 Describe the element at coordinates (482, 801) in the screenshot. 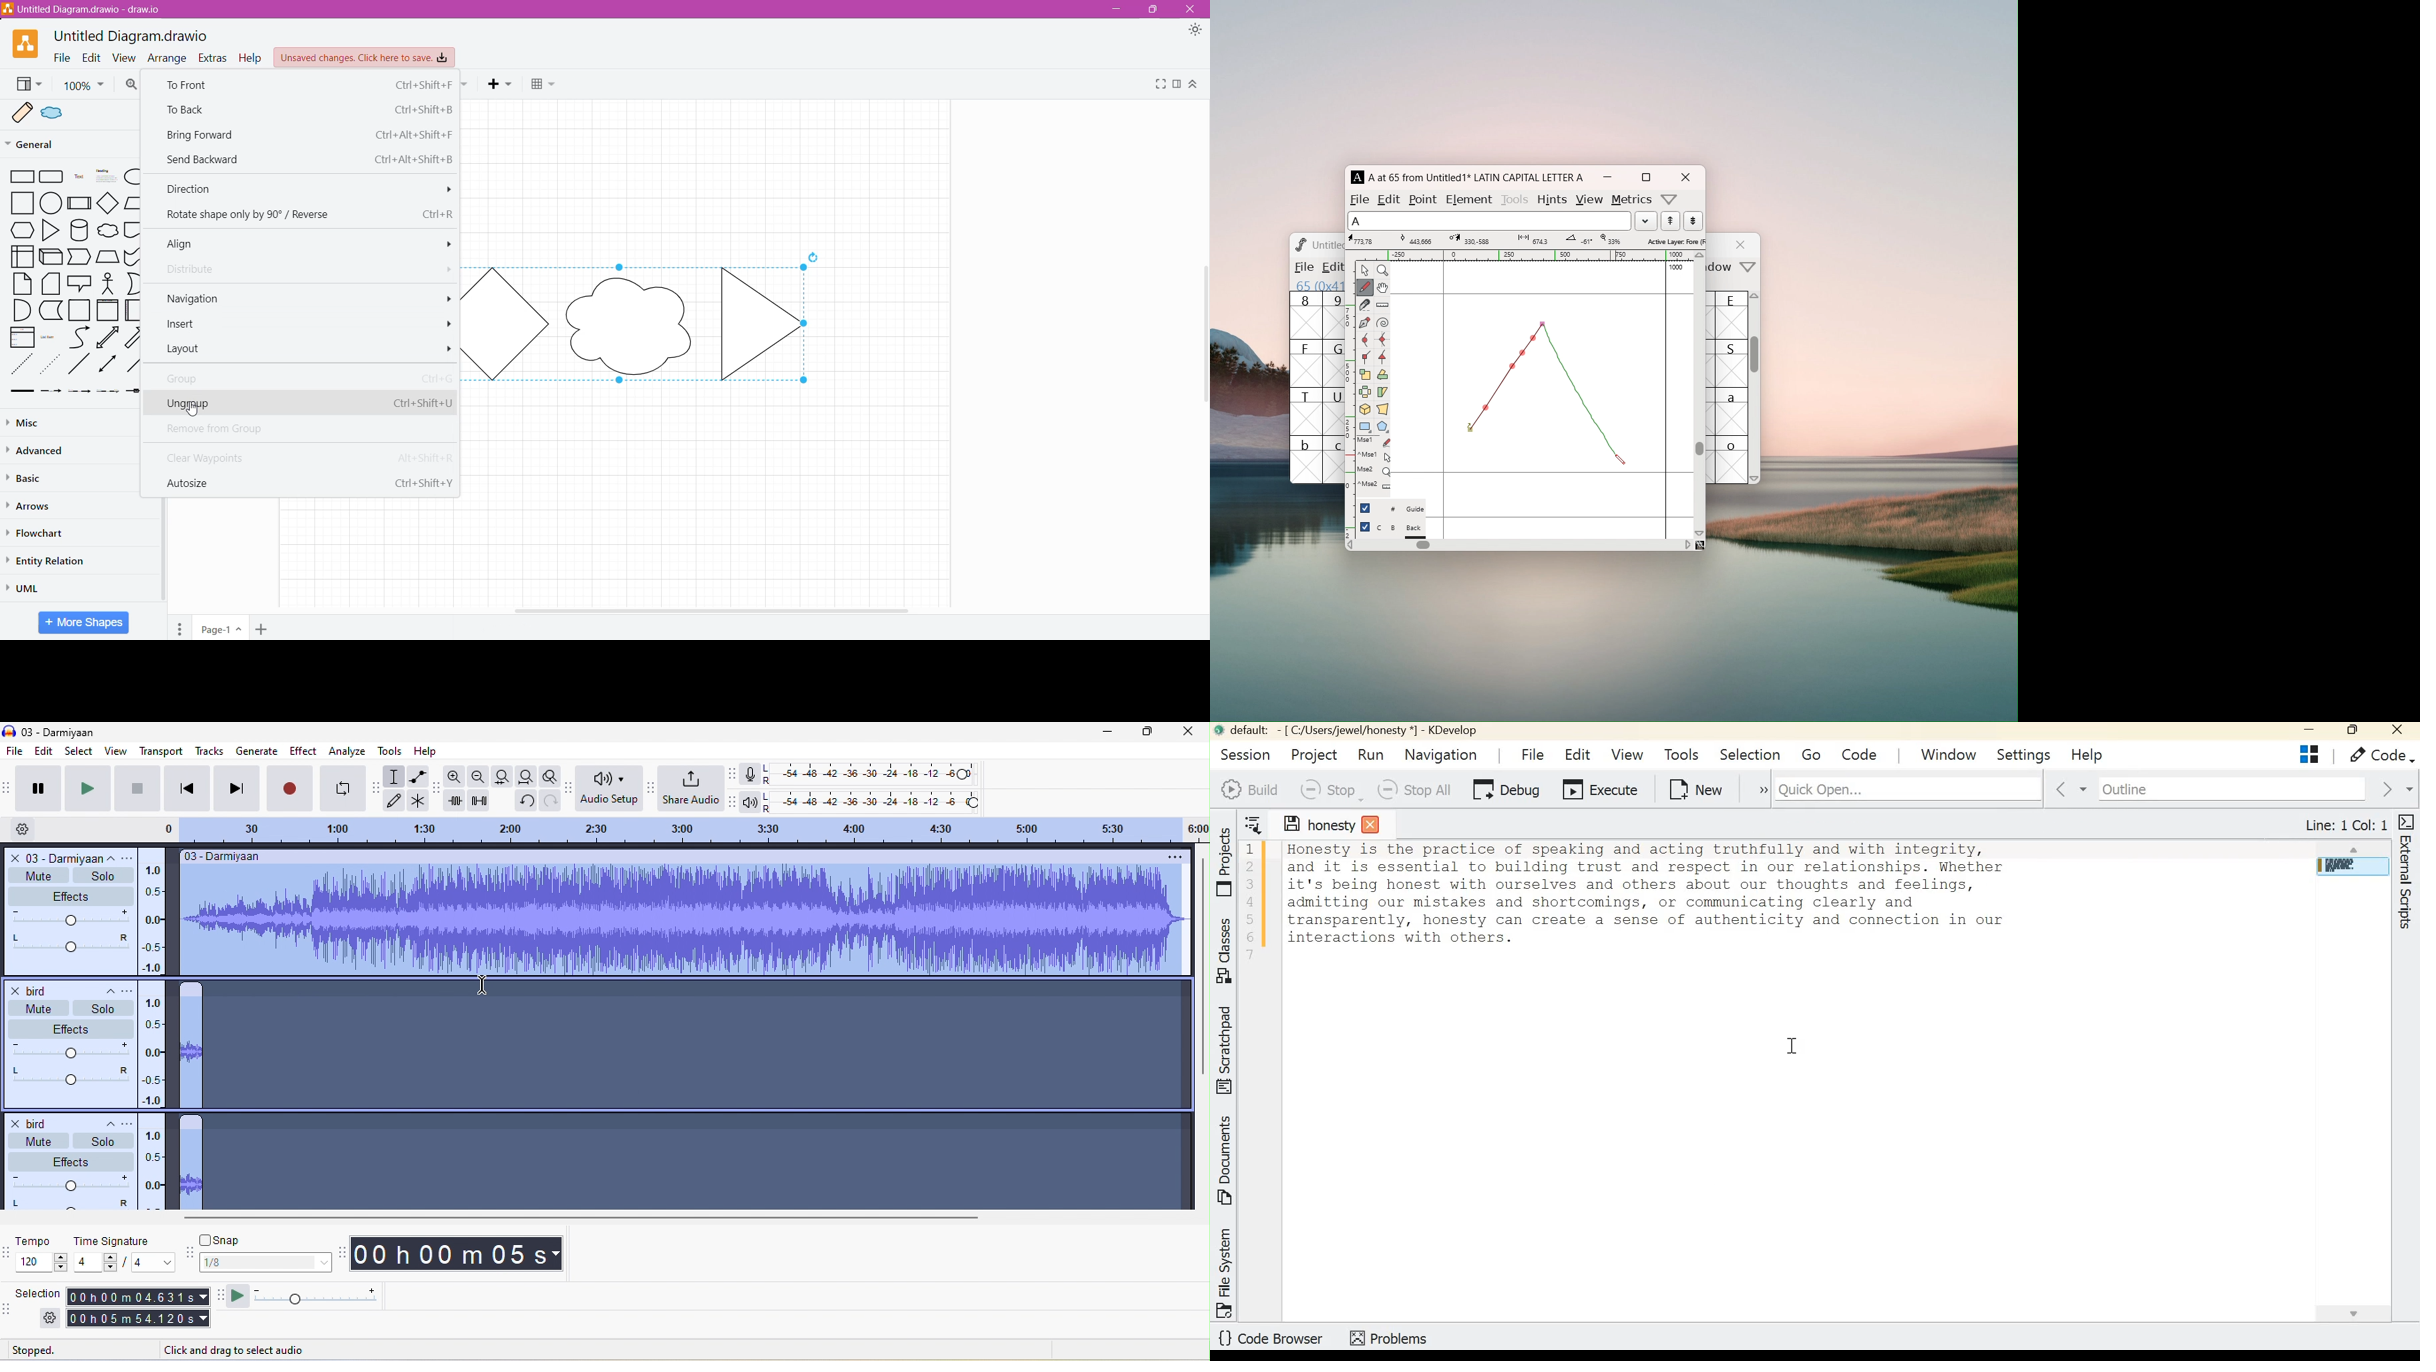

I see `silence audio selection` at that location.